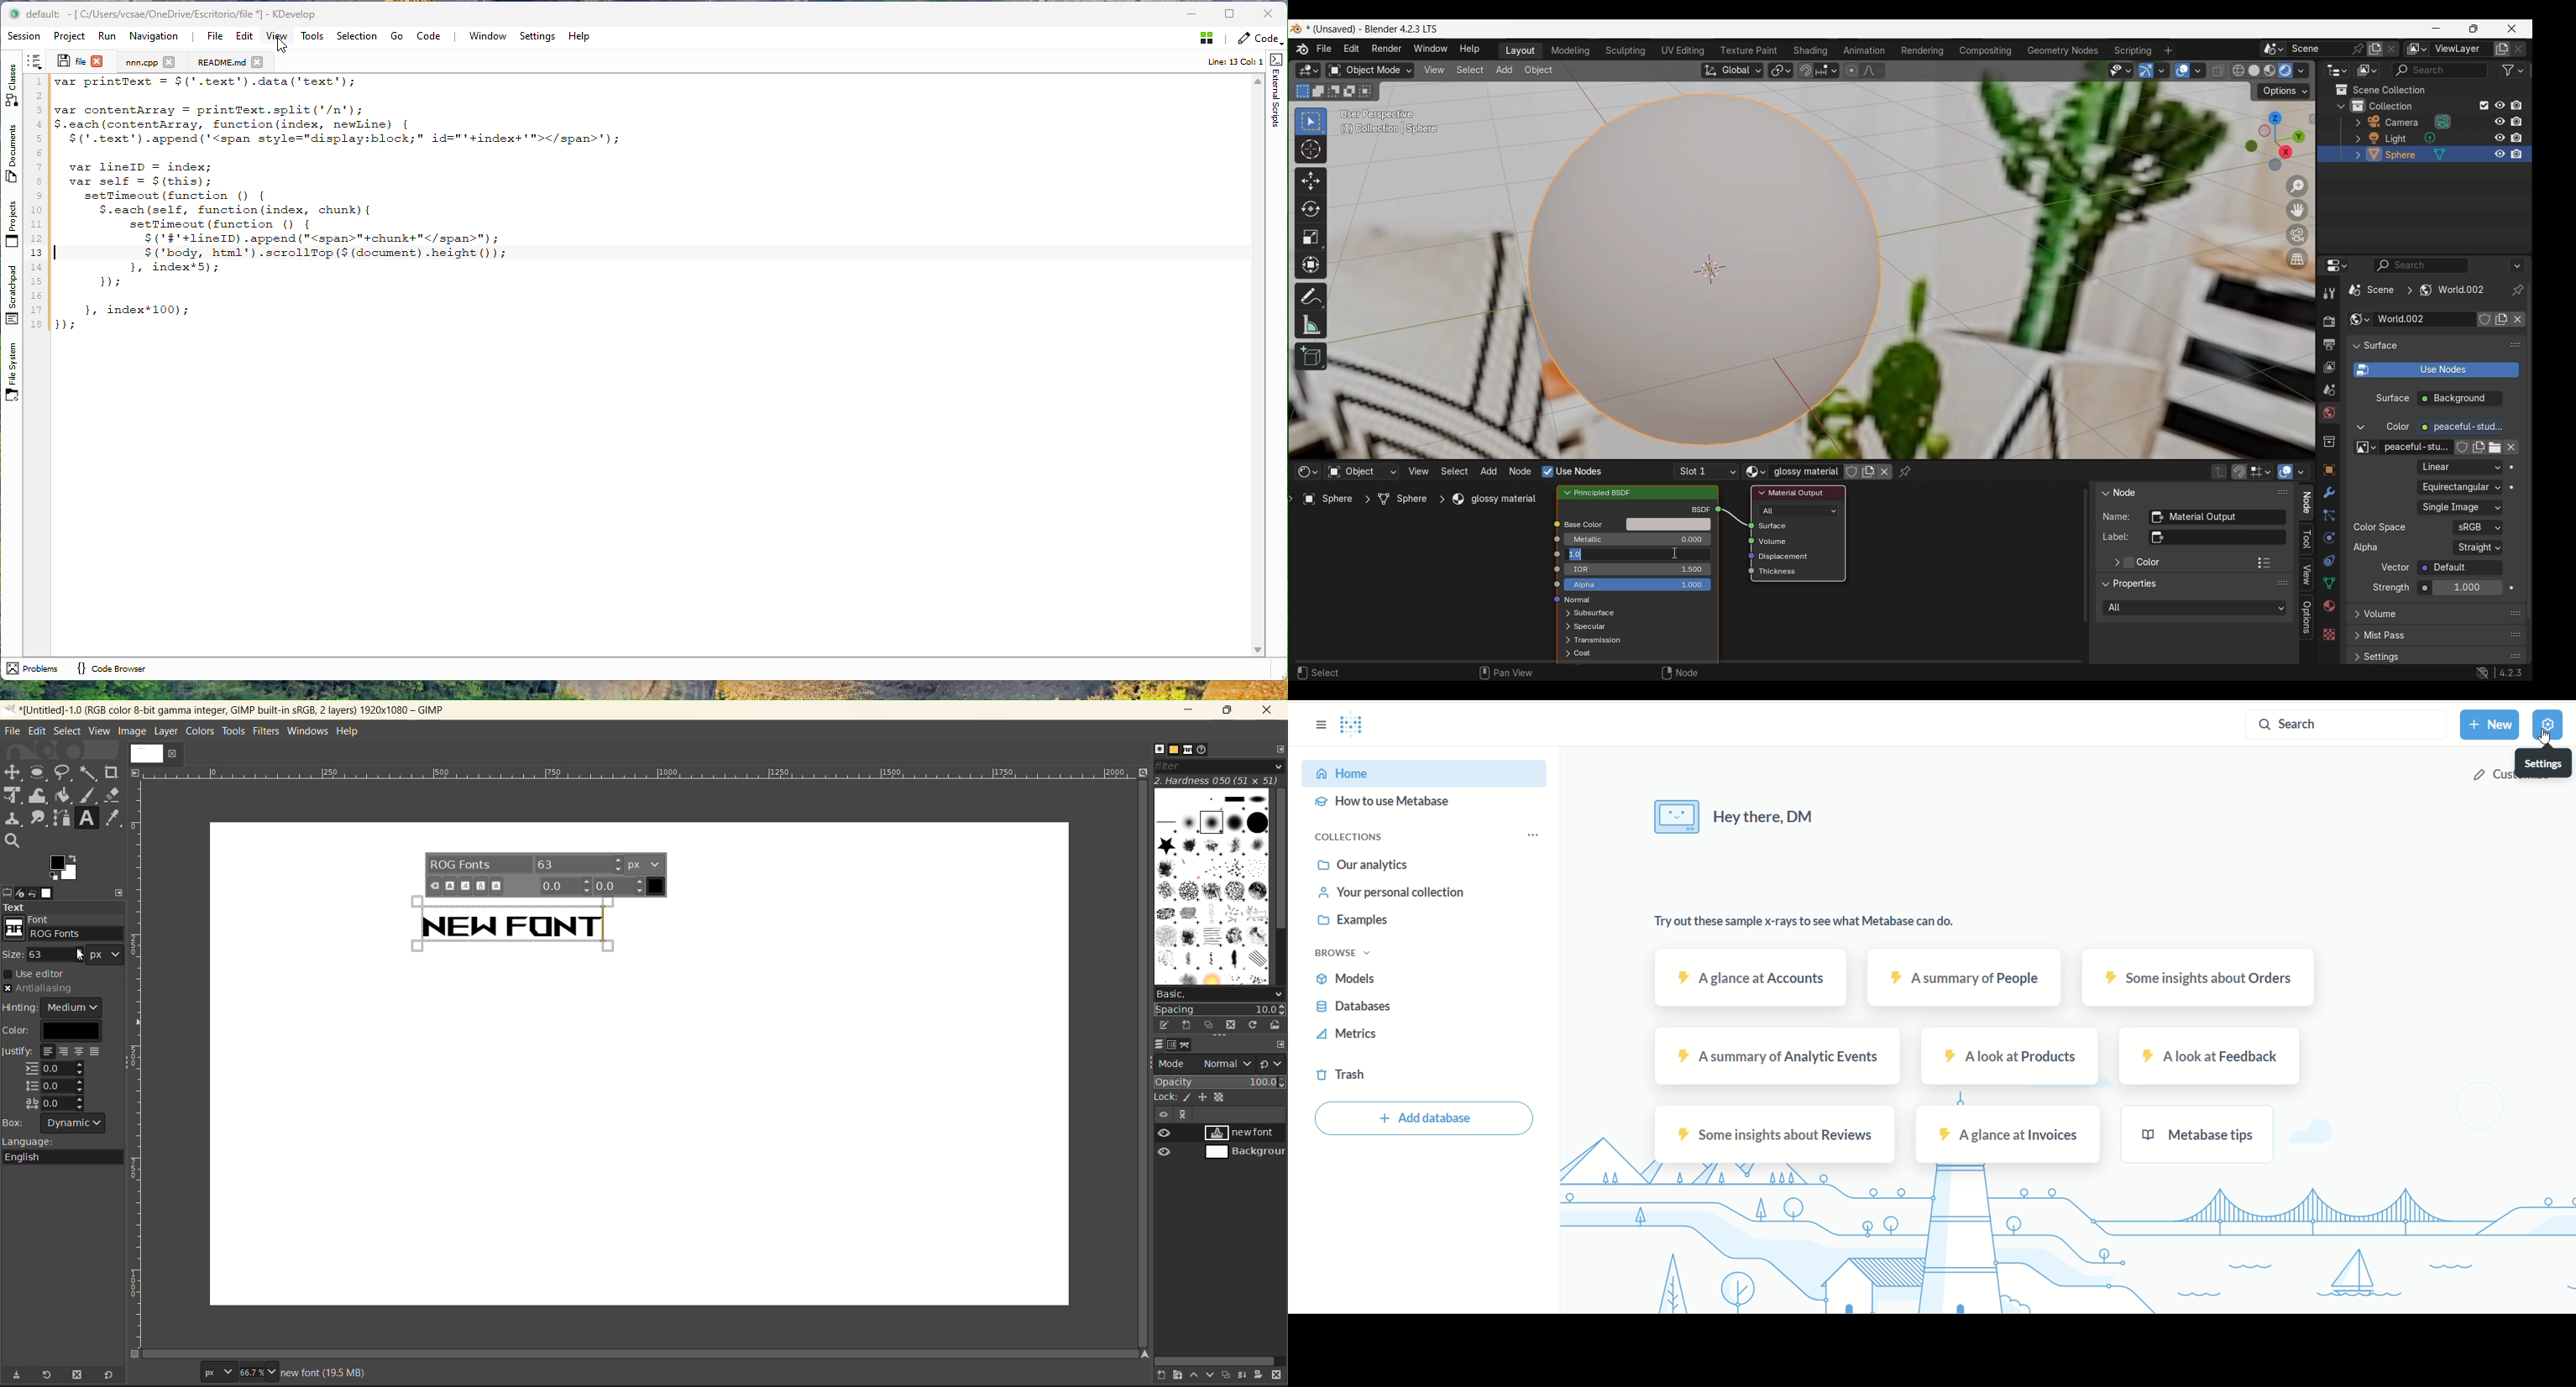  I want to click on filters, so click(270, 732).